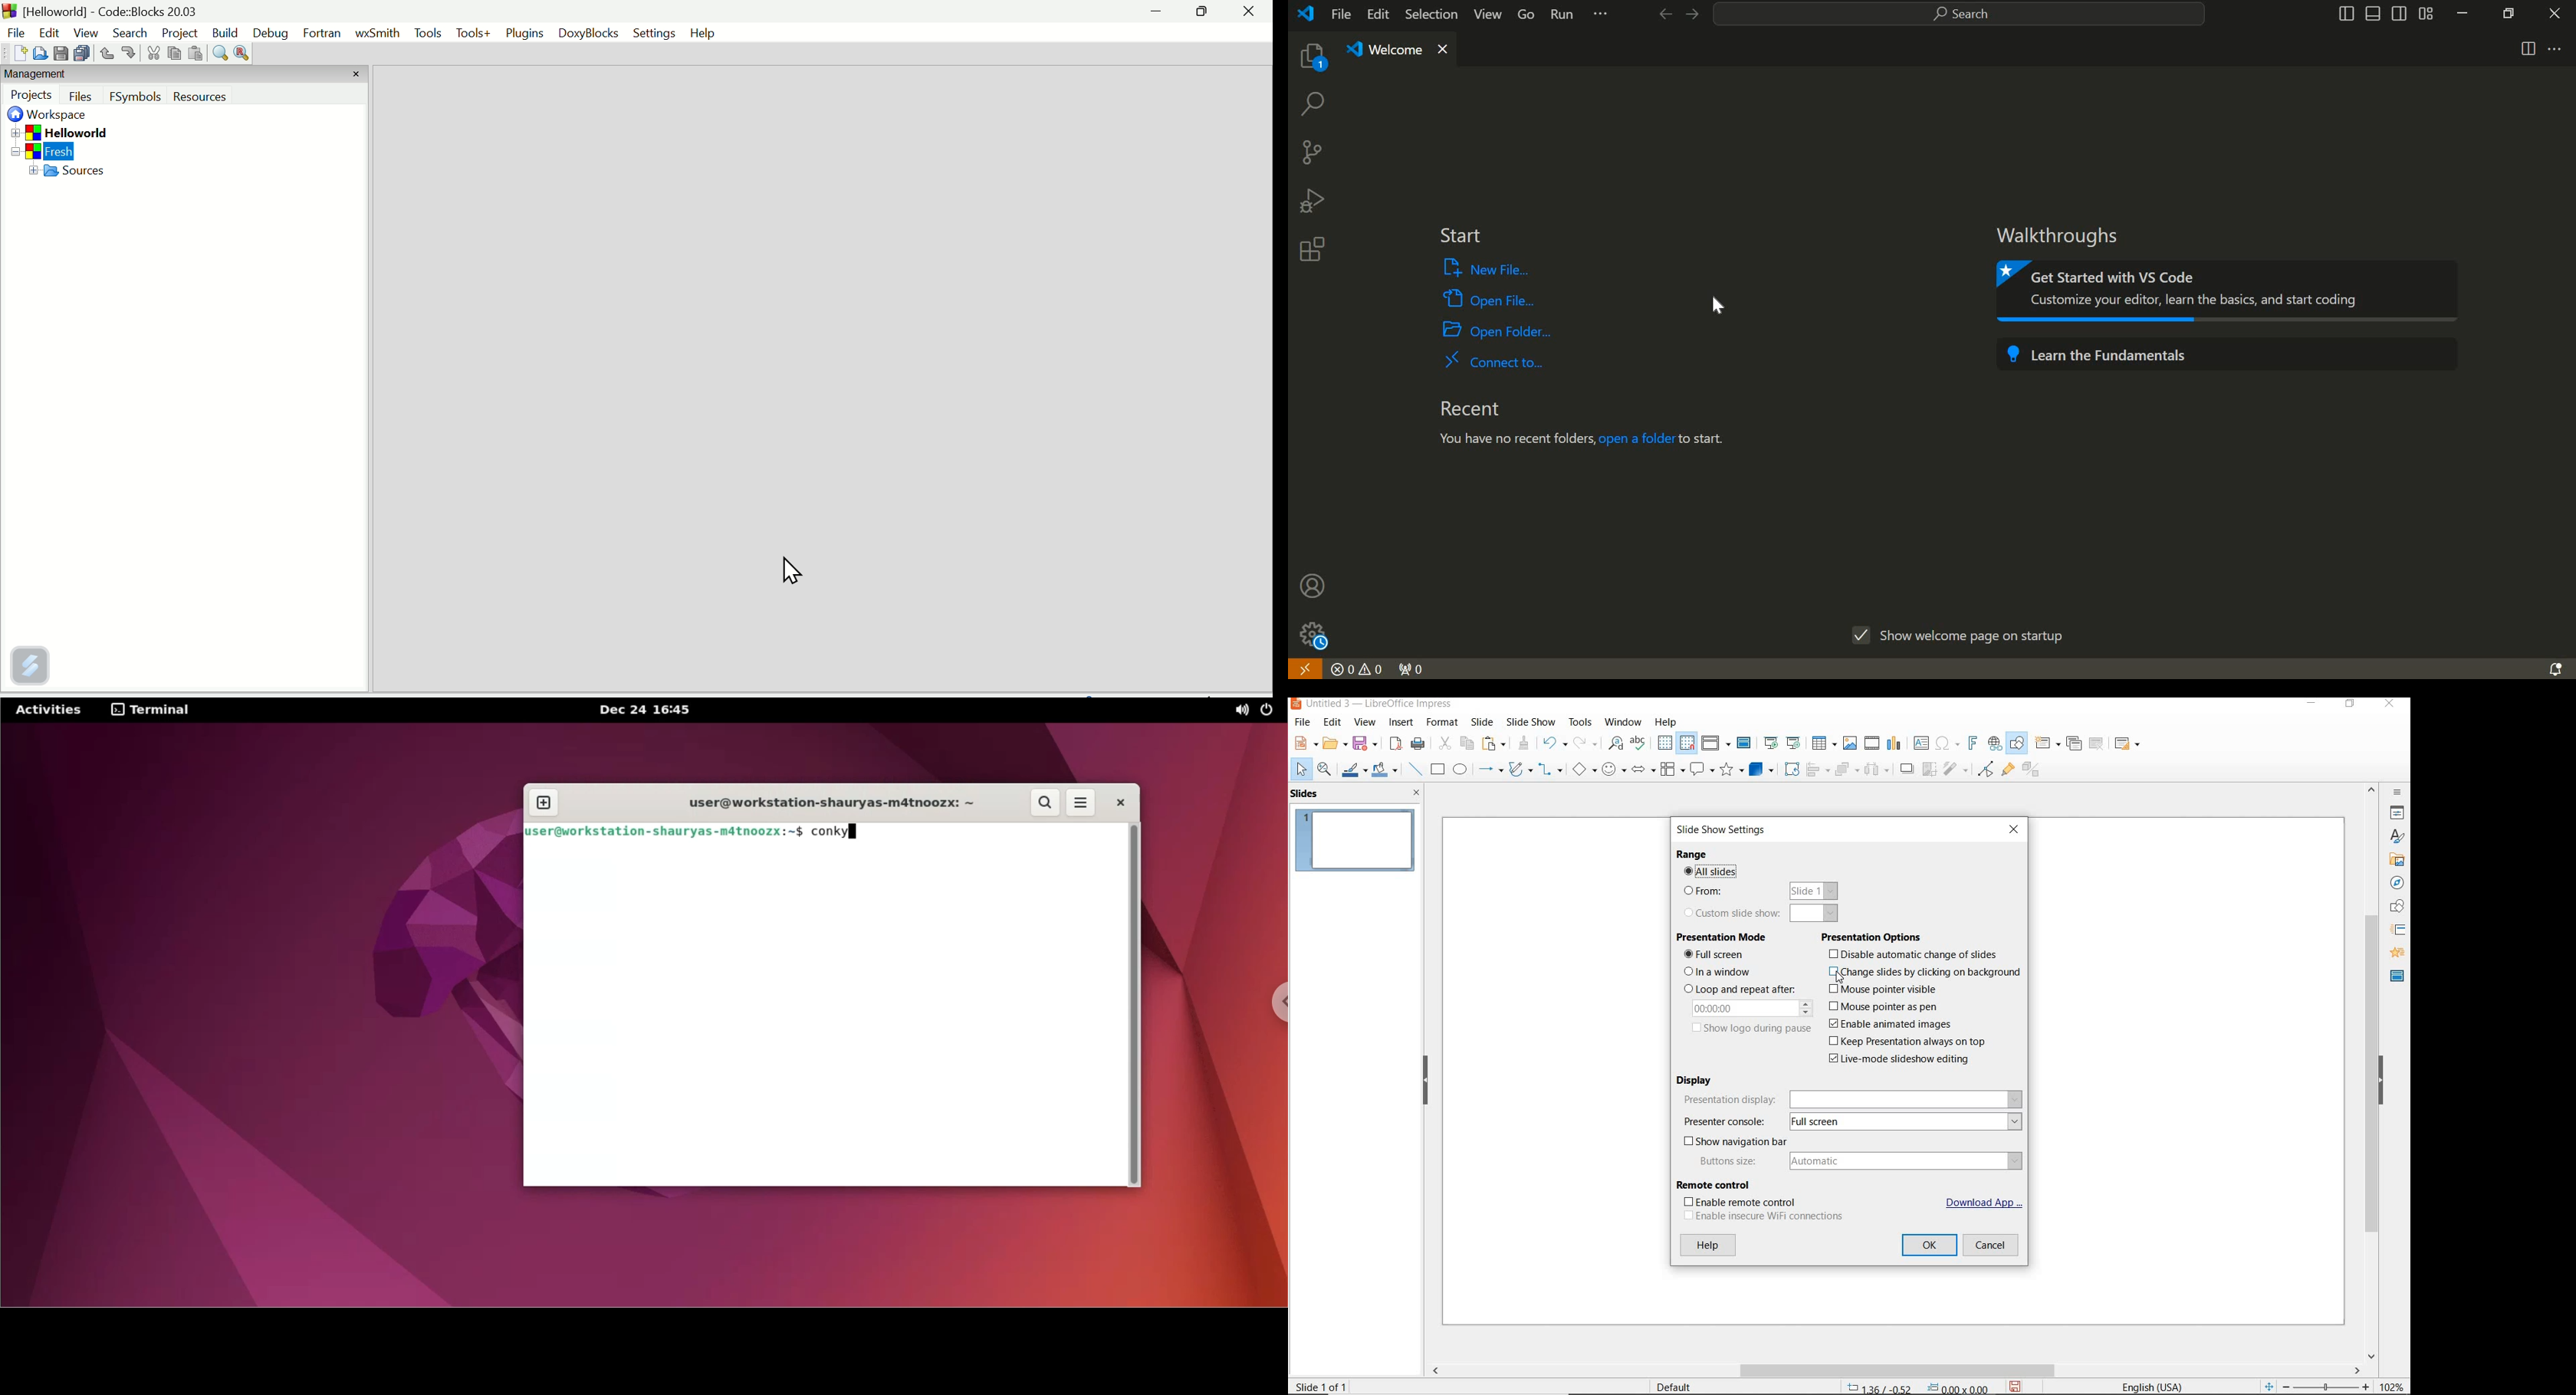  Describe the element at coordinates (2313, 704) in the screenshot. I see `MINIMIZE` at that location.